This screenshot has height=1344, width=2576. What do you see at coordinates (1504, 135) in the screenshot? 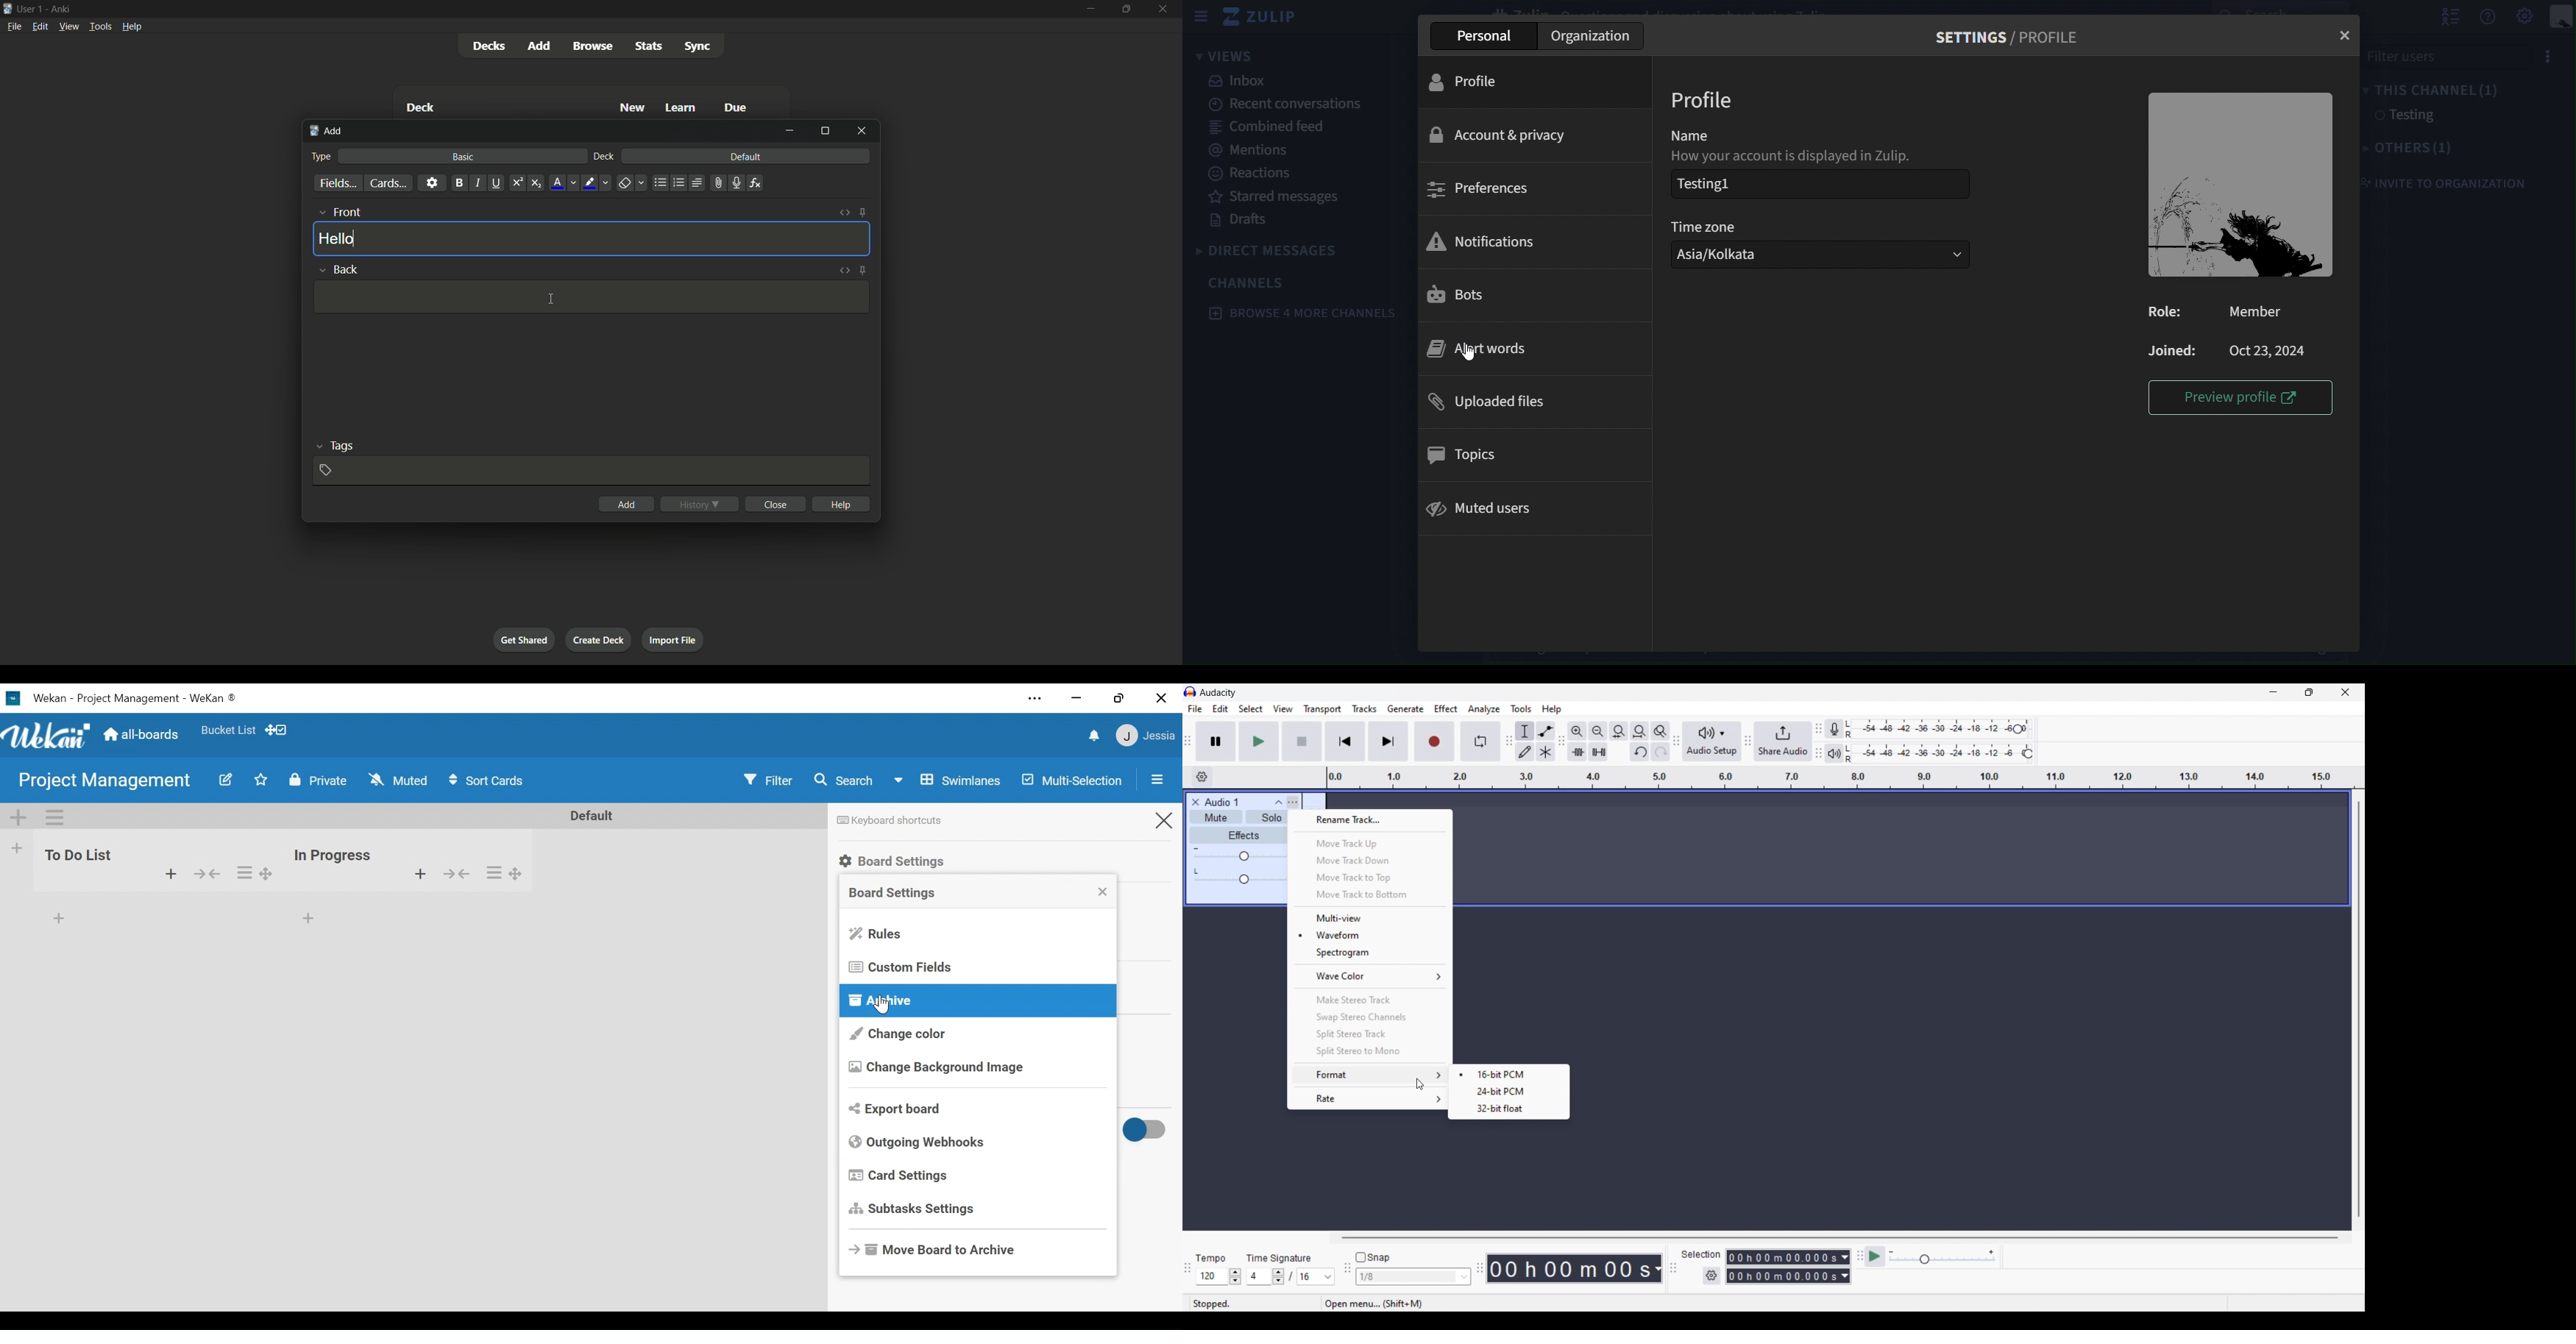
I see `account & privacy` at bounding box center [1504, 135].